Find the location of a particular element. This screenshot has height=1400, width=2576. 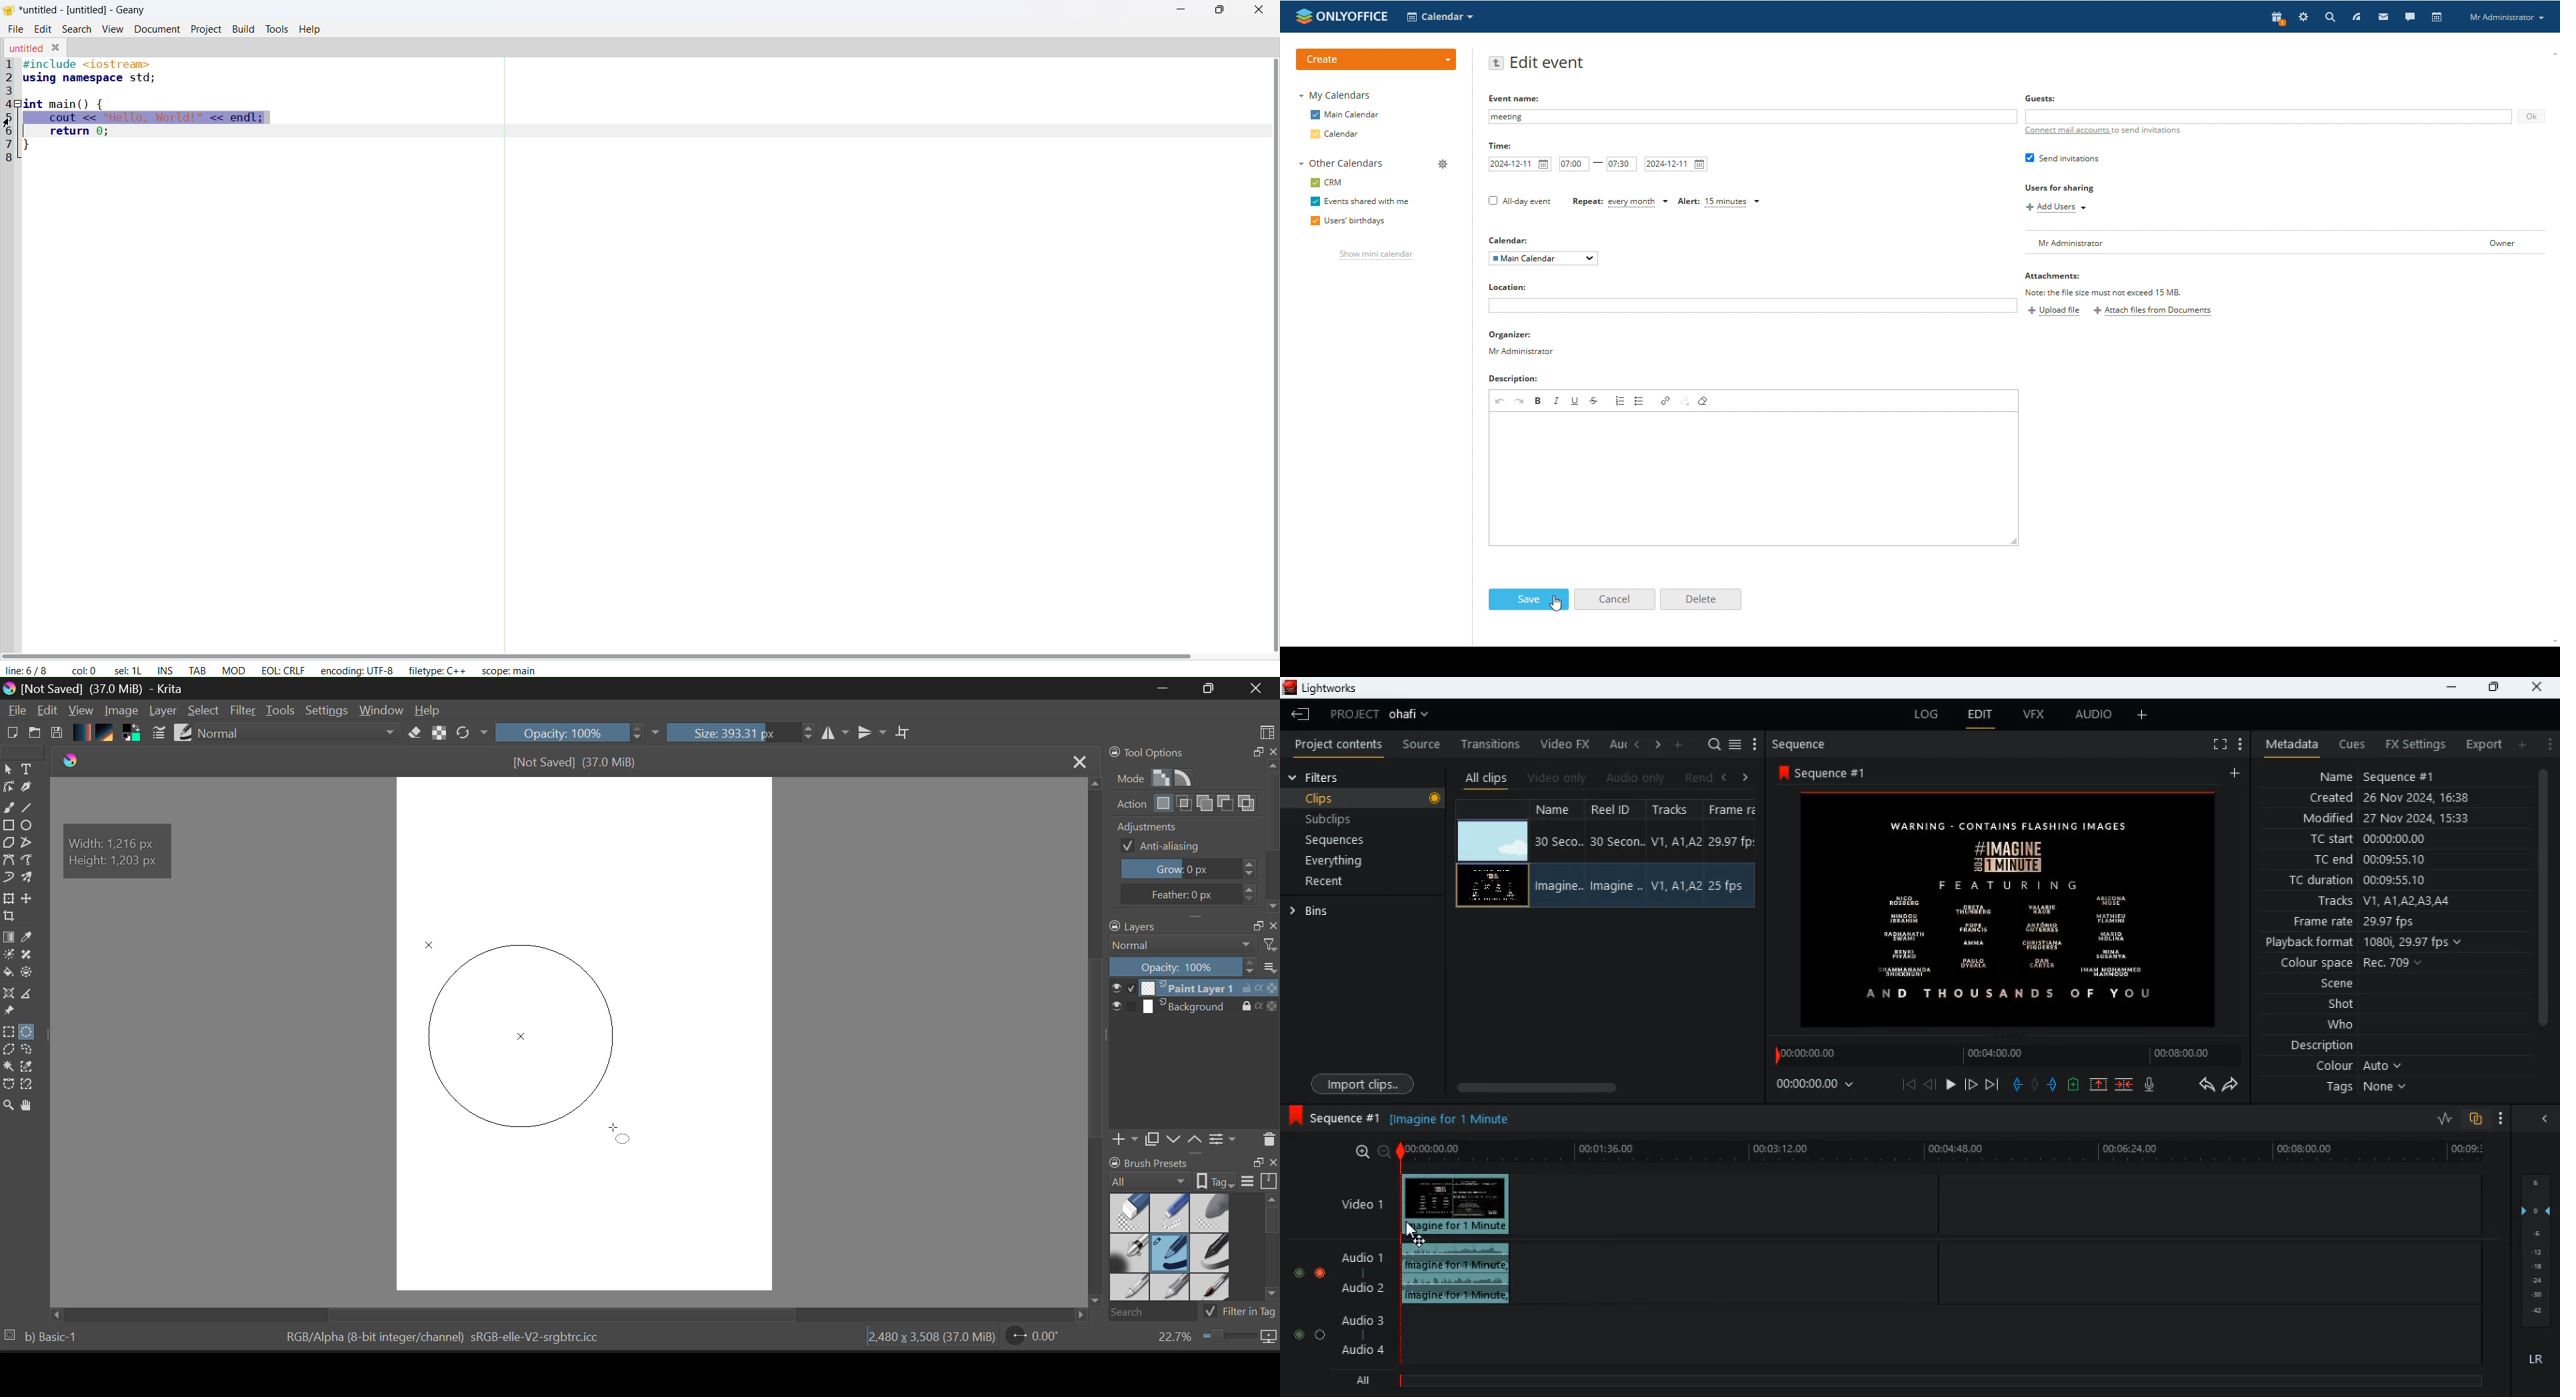

merge is located at coordinates (2125, 1083).